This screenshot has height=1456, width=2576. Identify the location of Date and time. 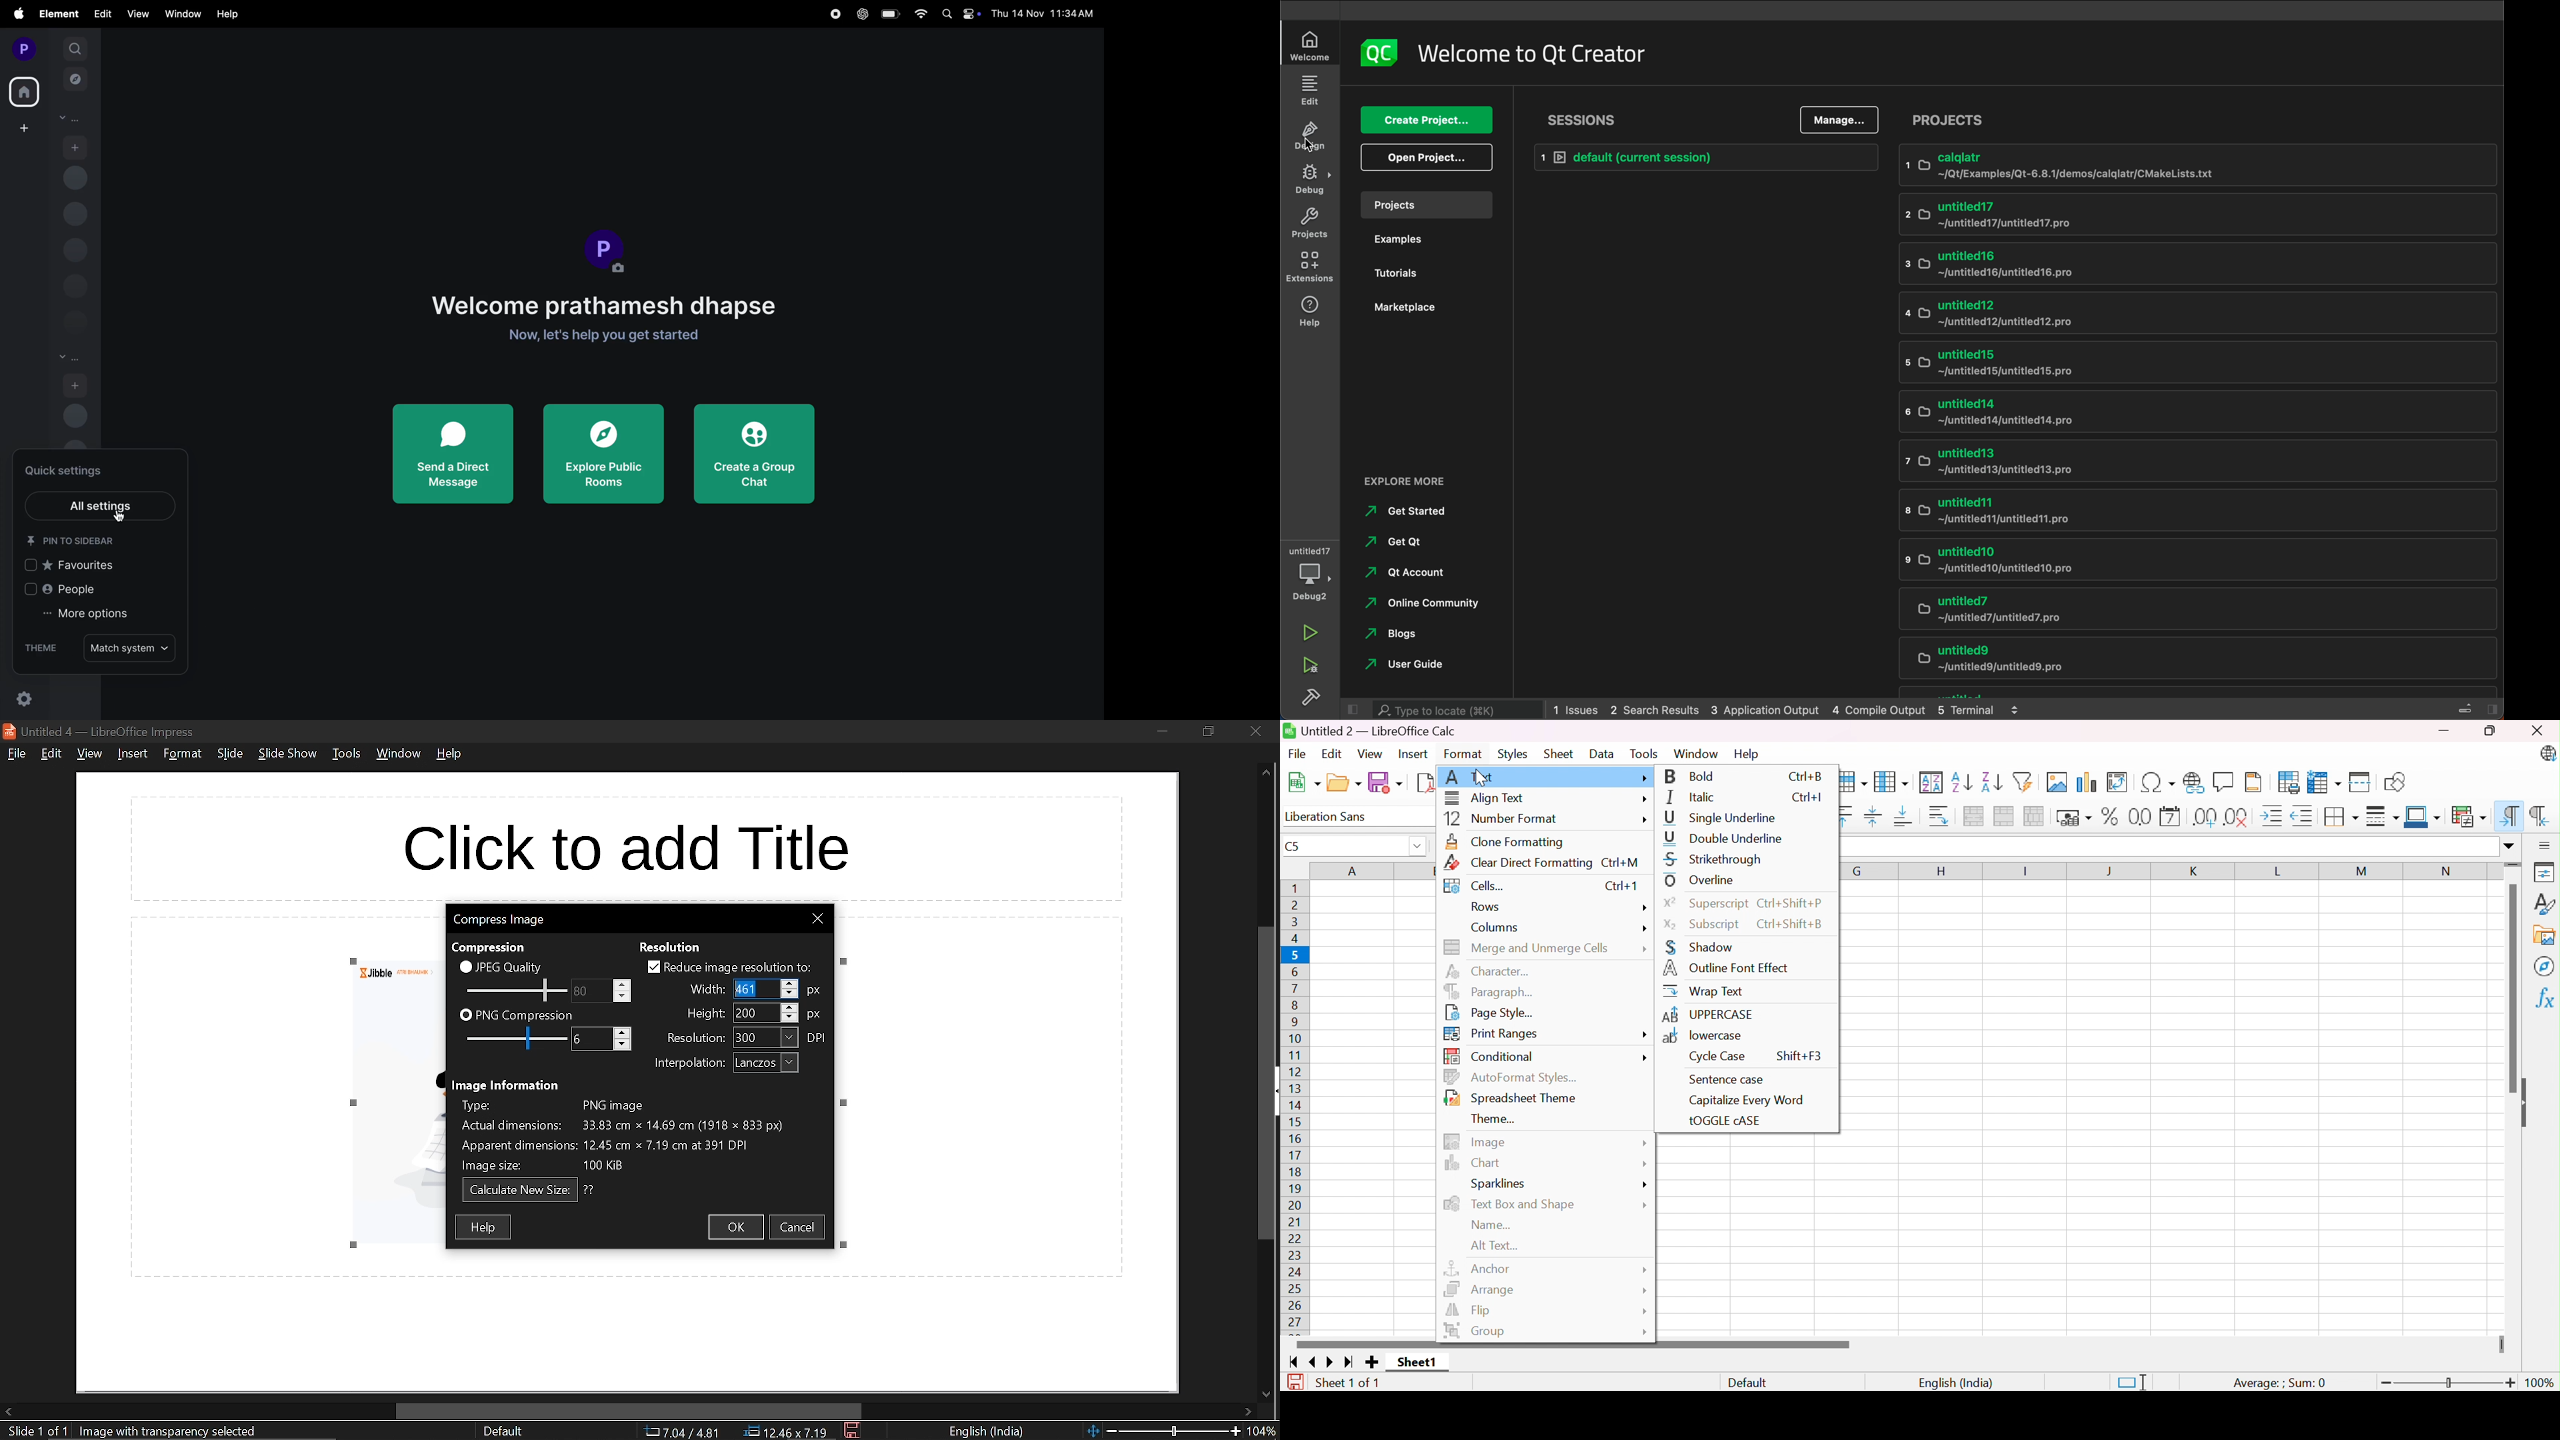
(1043, 14).